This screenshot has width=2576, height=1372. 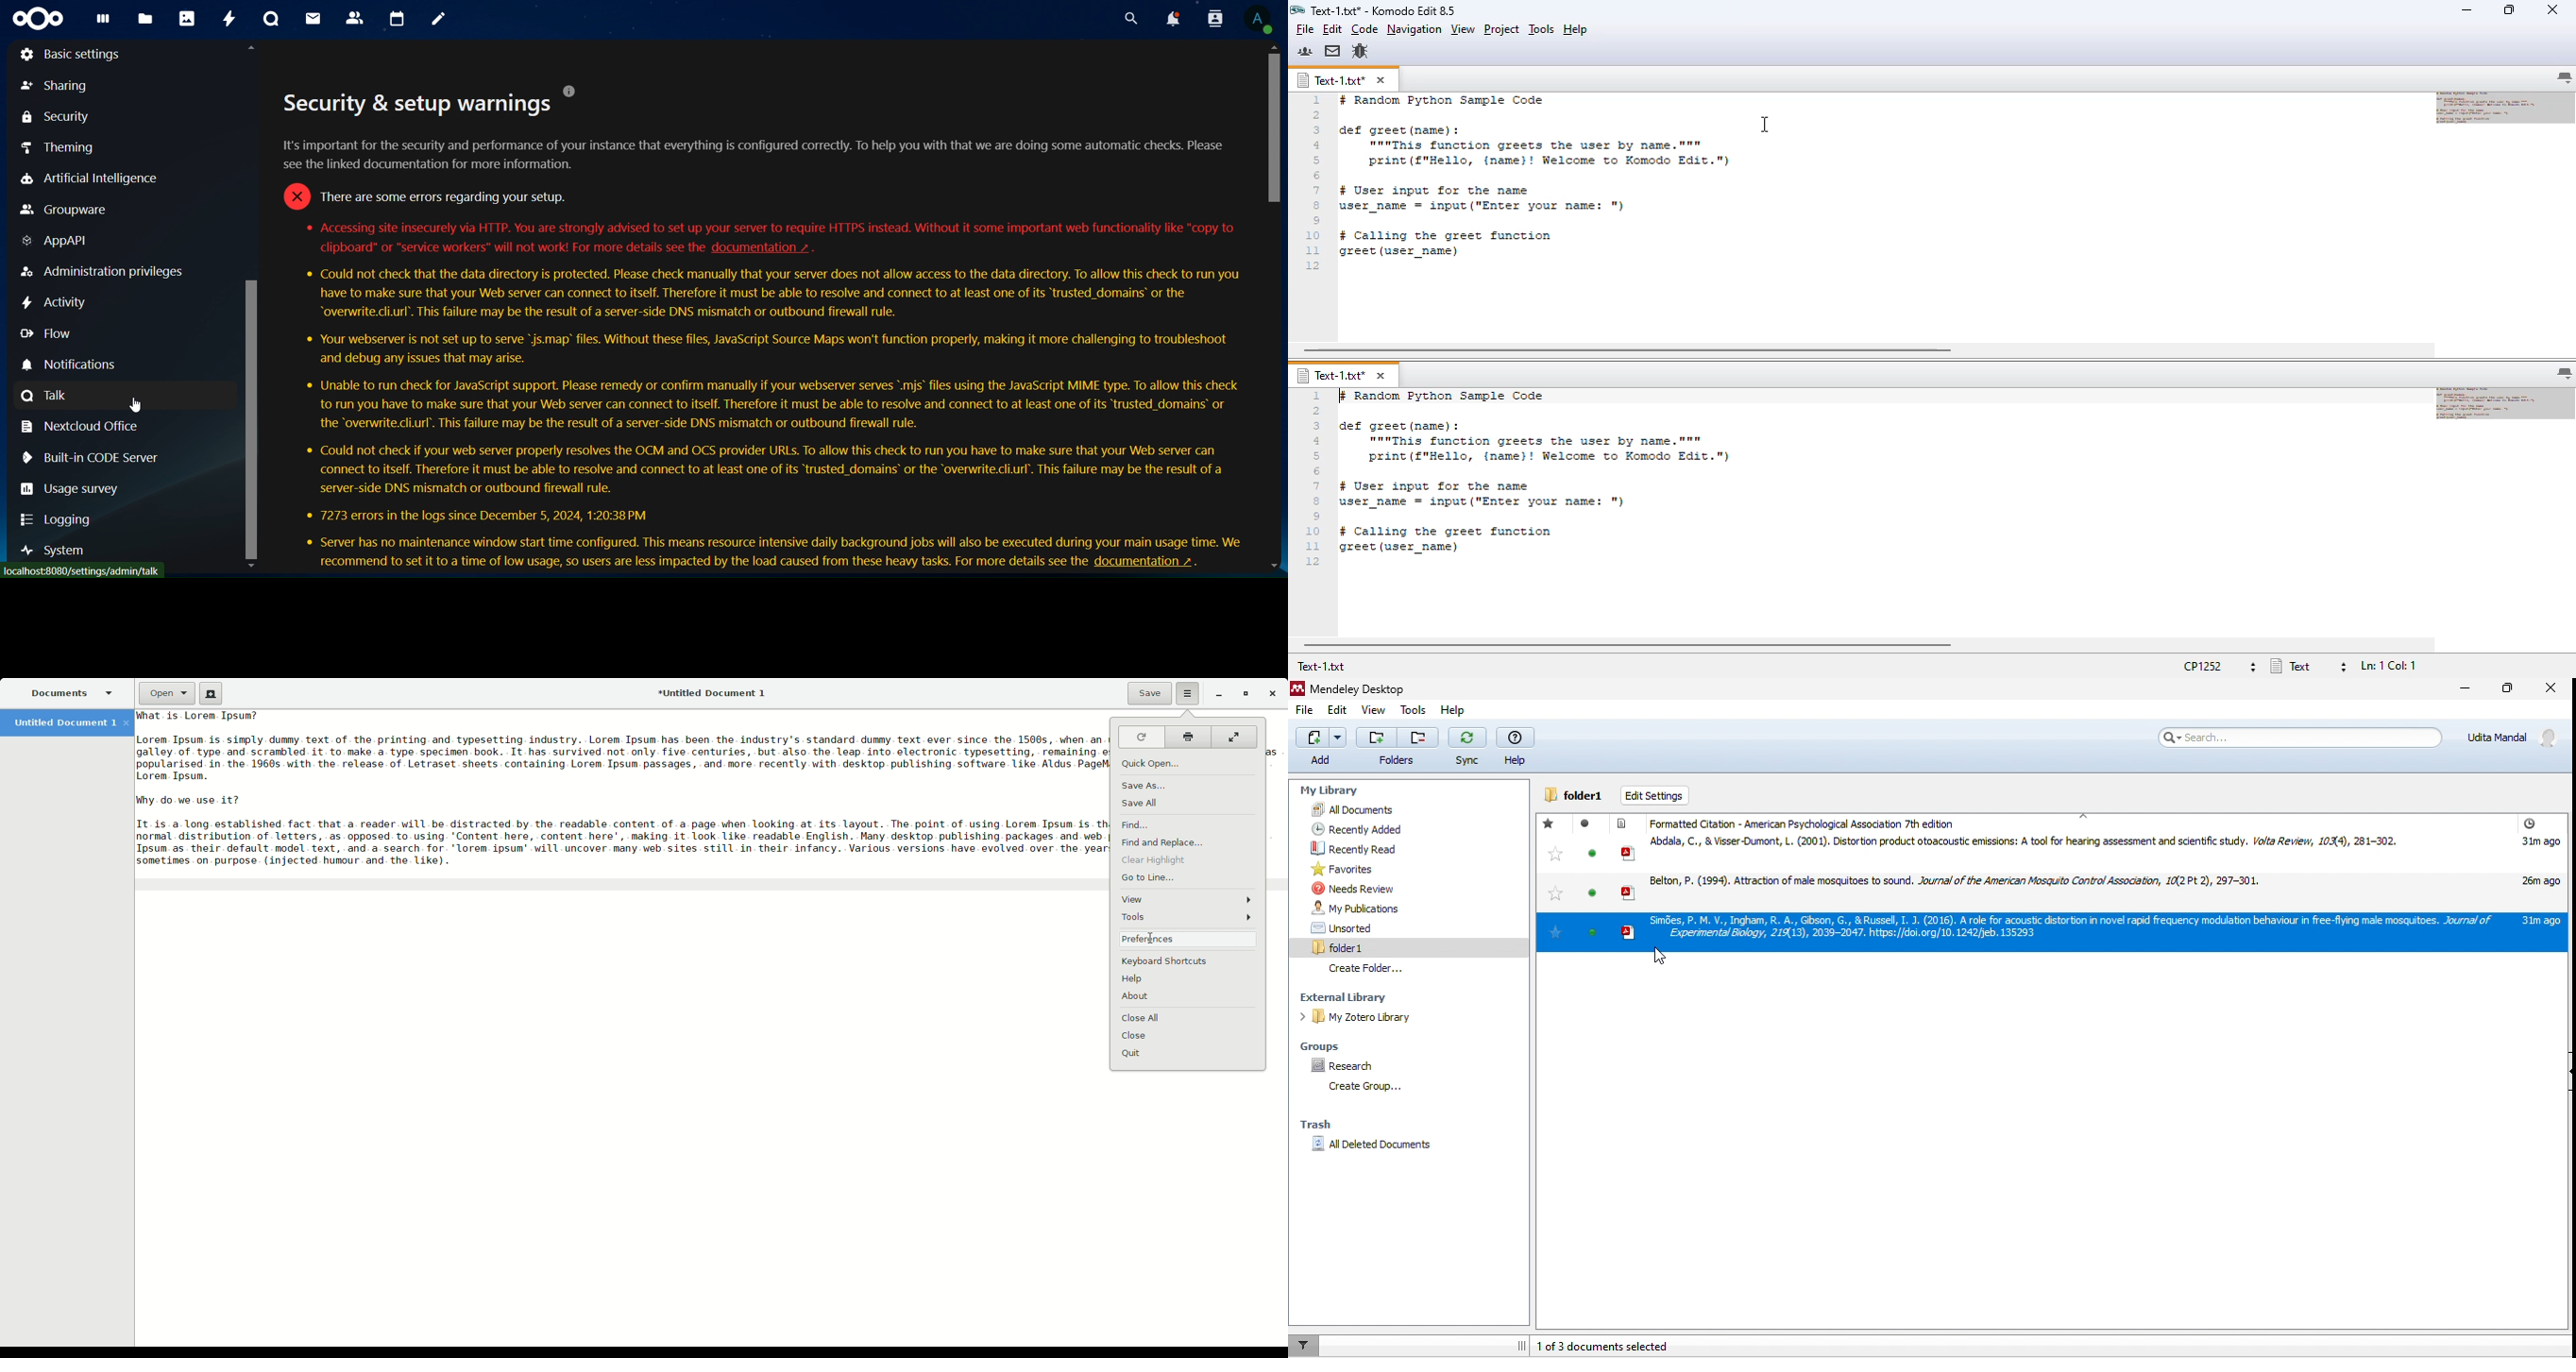 I want to click on files, so click(x=145, y=19).